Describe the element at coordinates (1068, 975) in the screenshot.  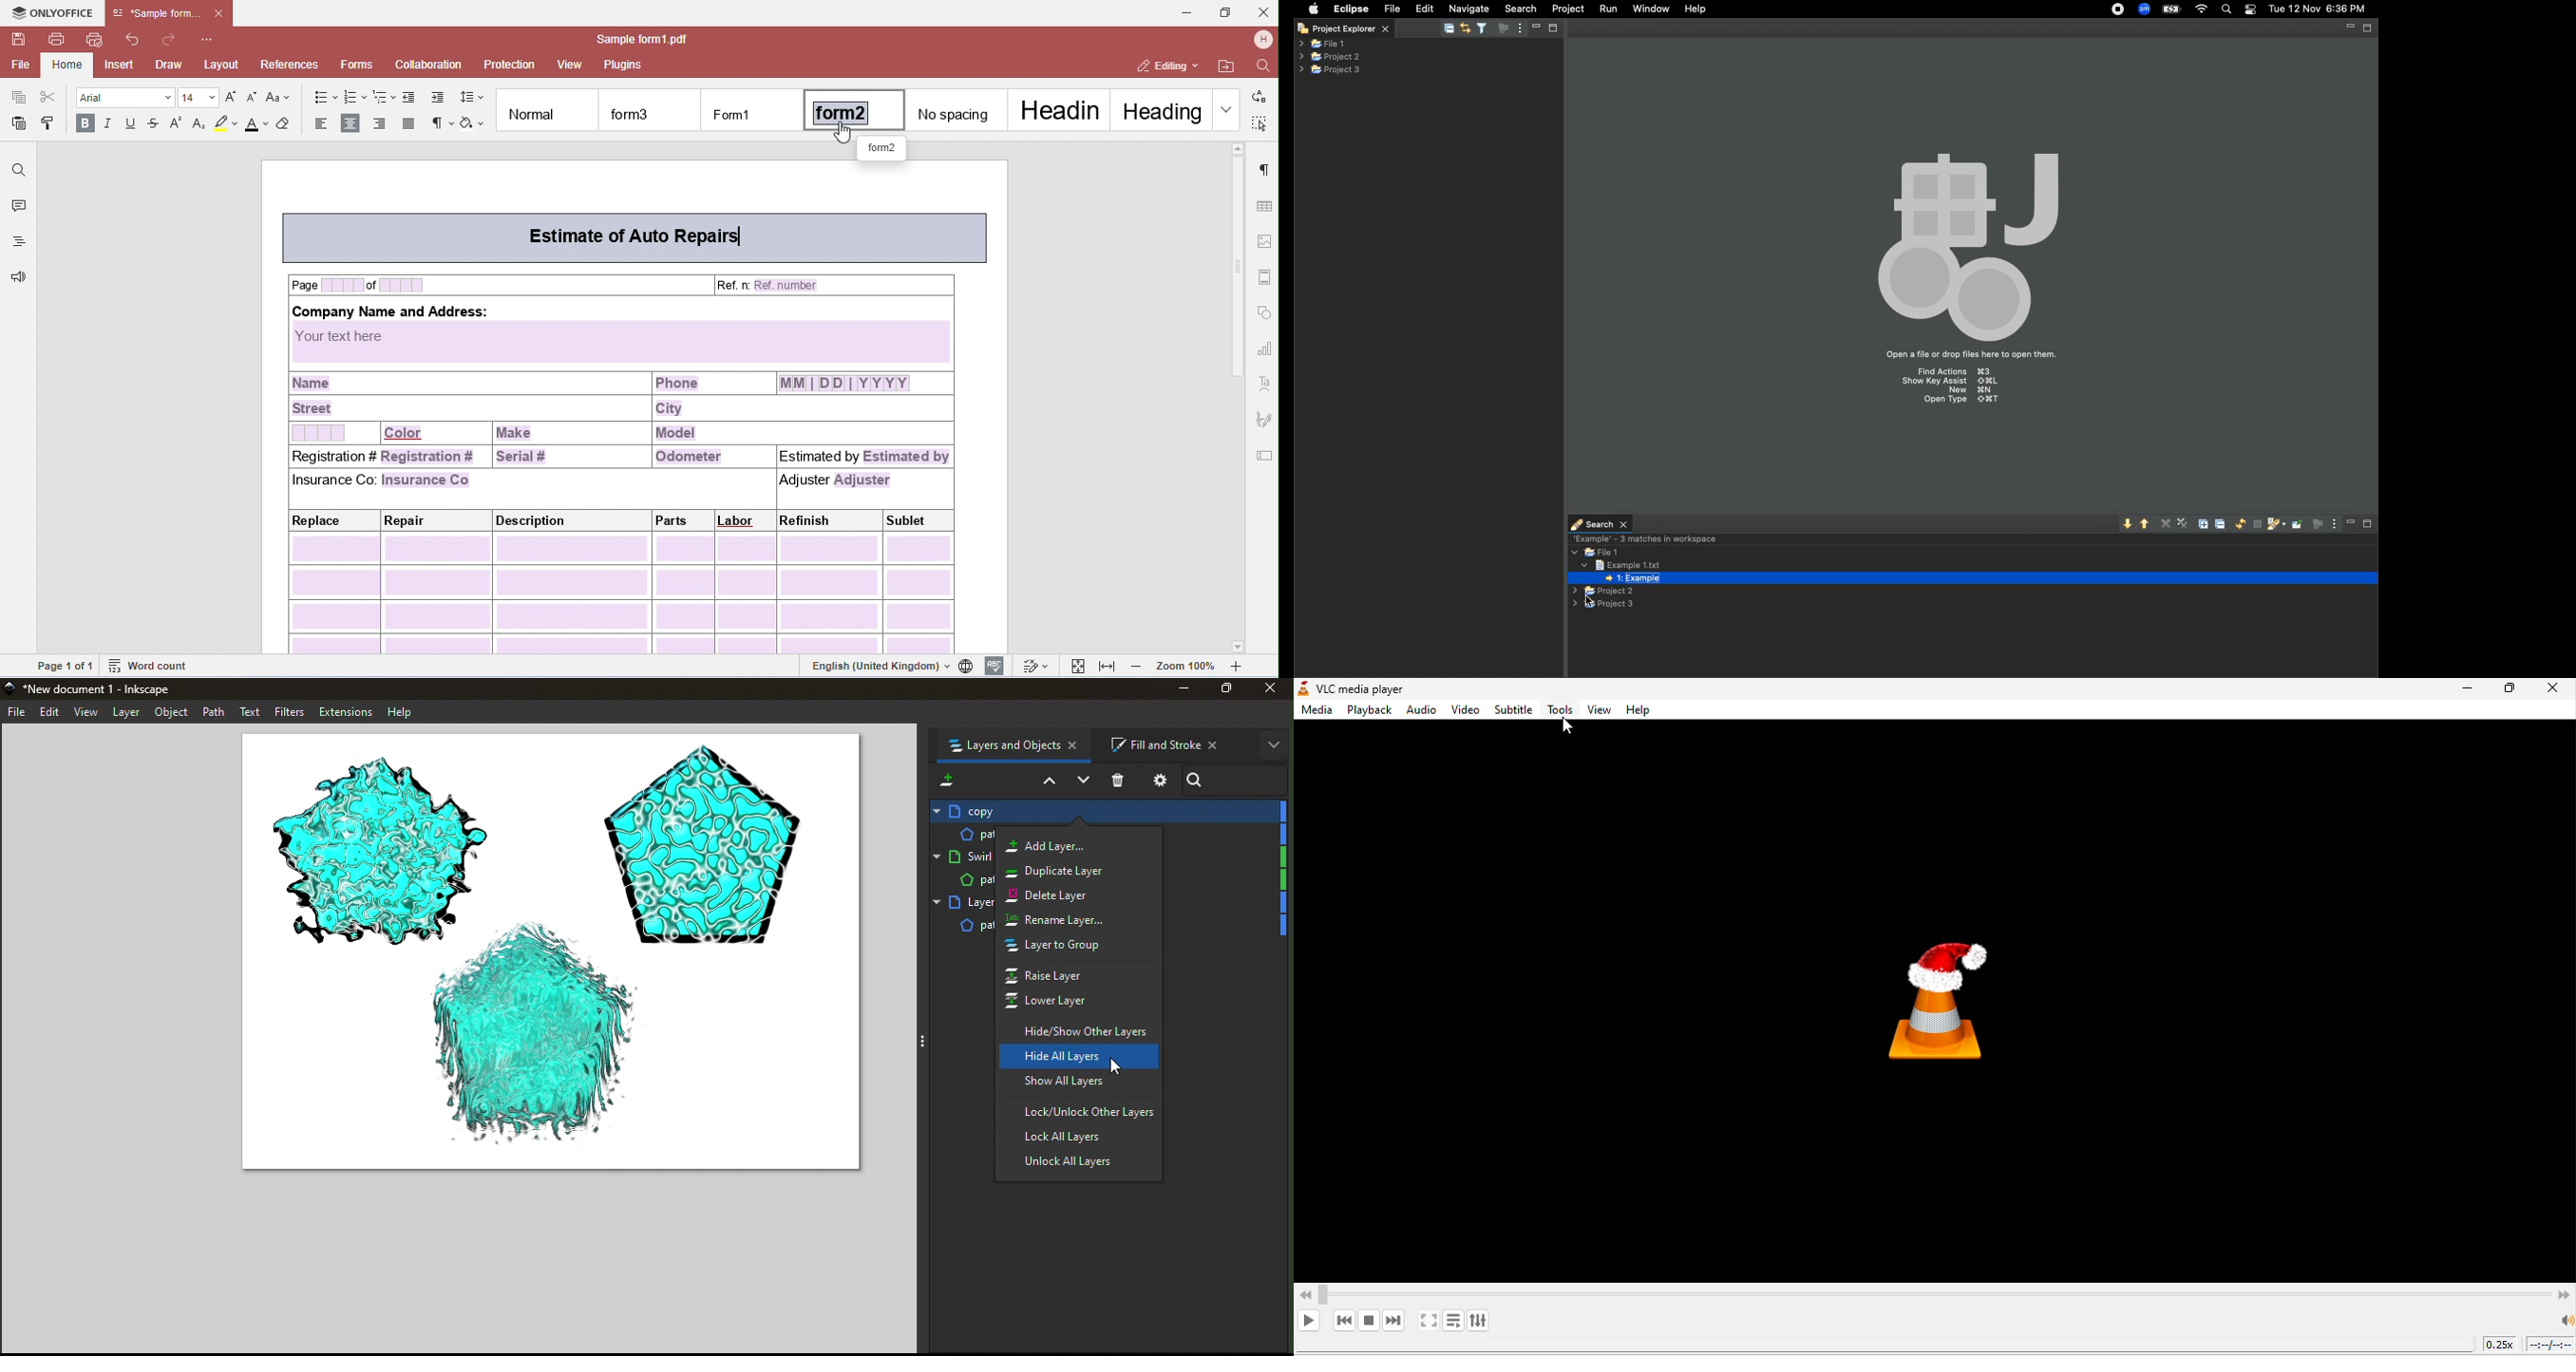
I see `Raise layer` at that location.